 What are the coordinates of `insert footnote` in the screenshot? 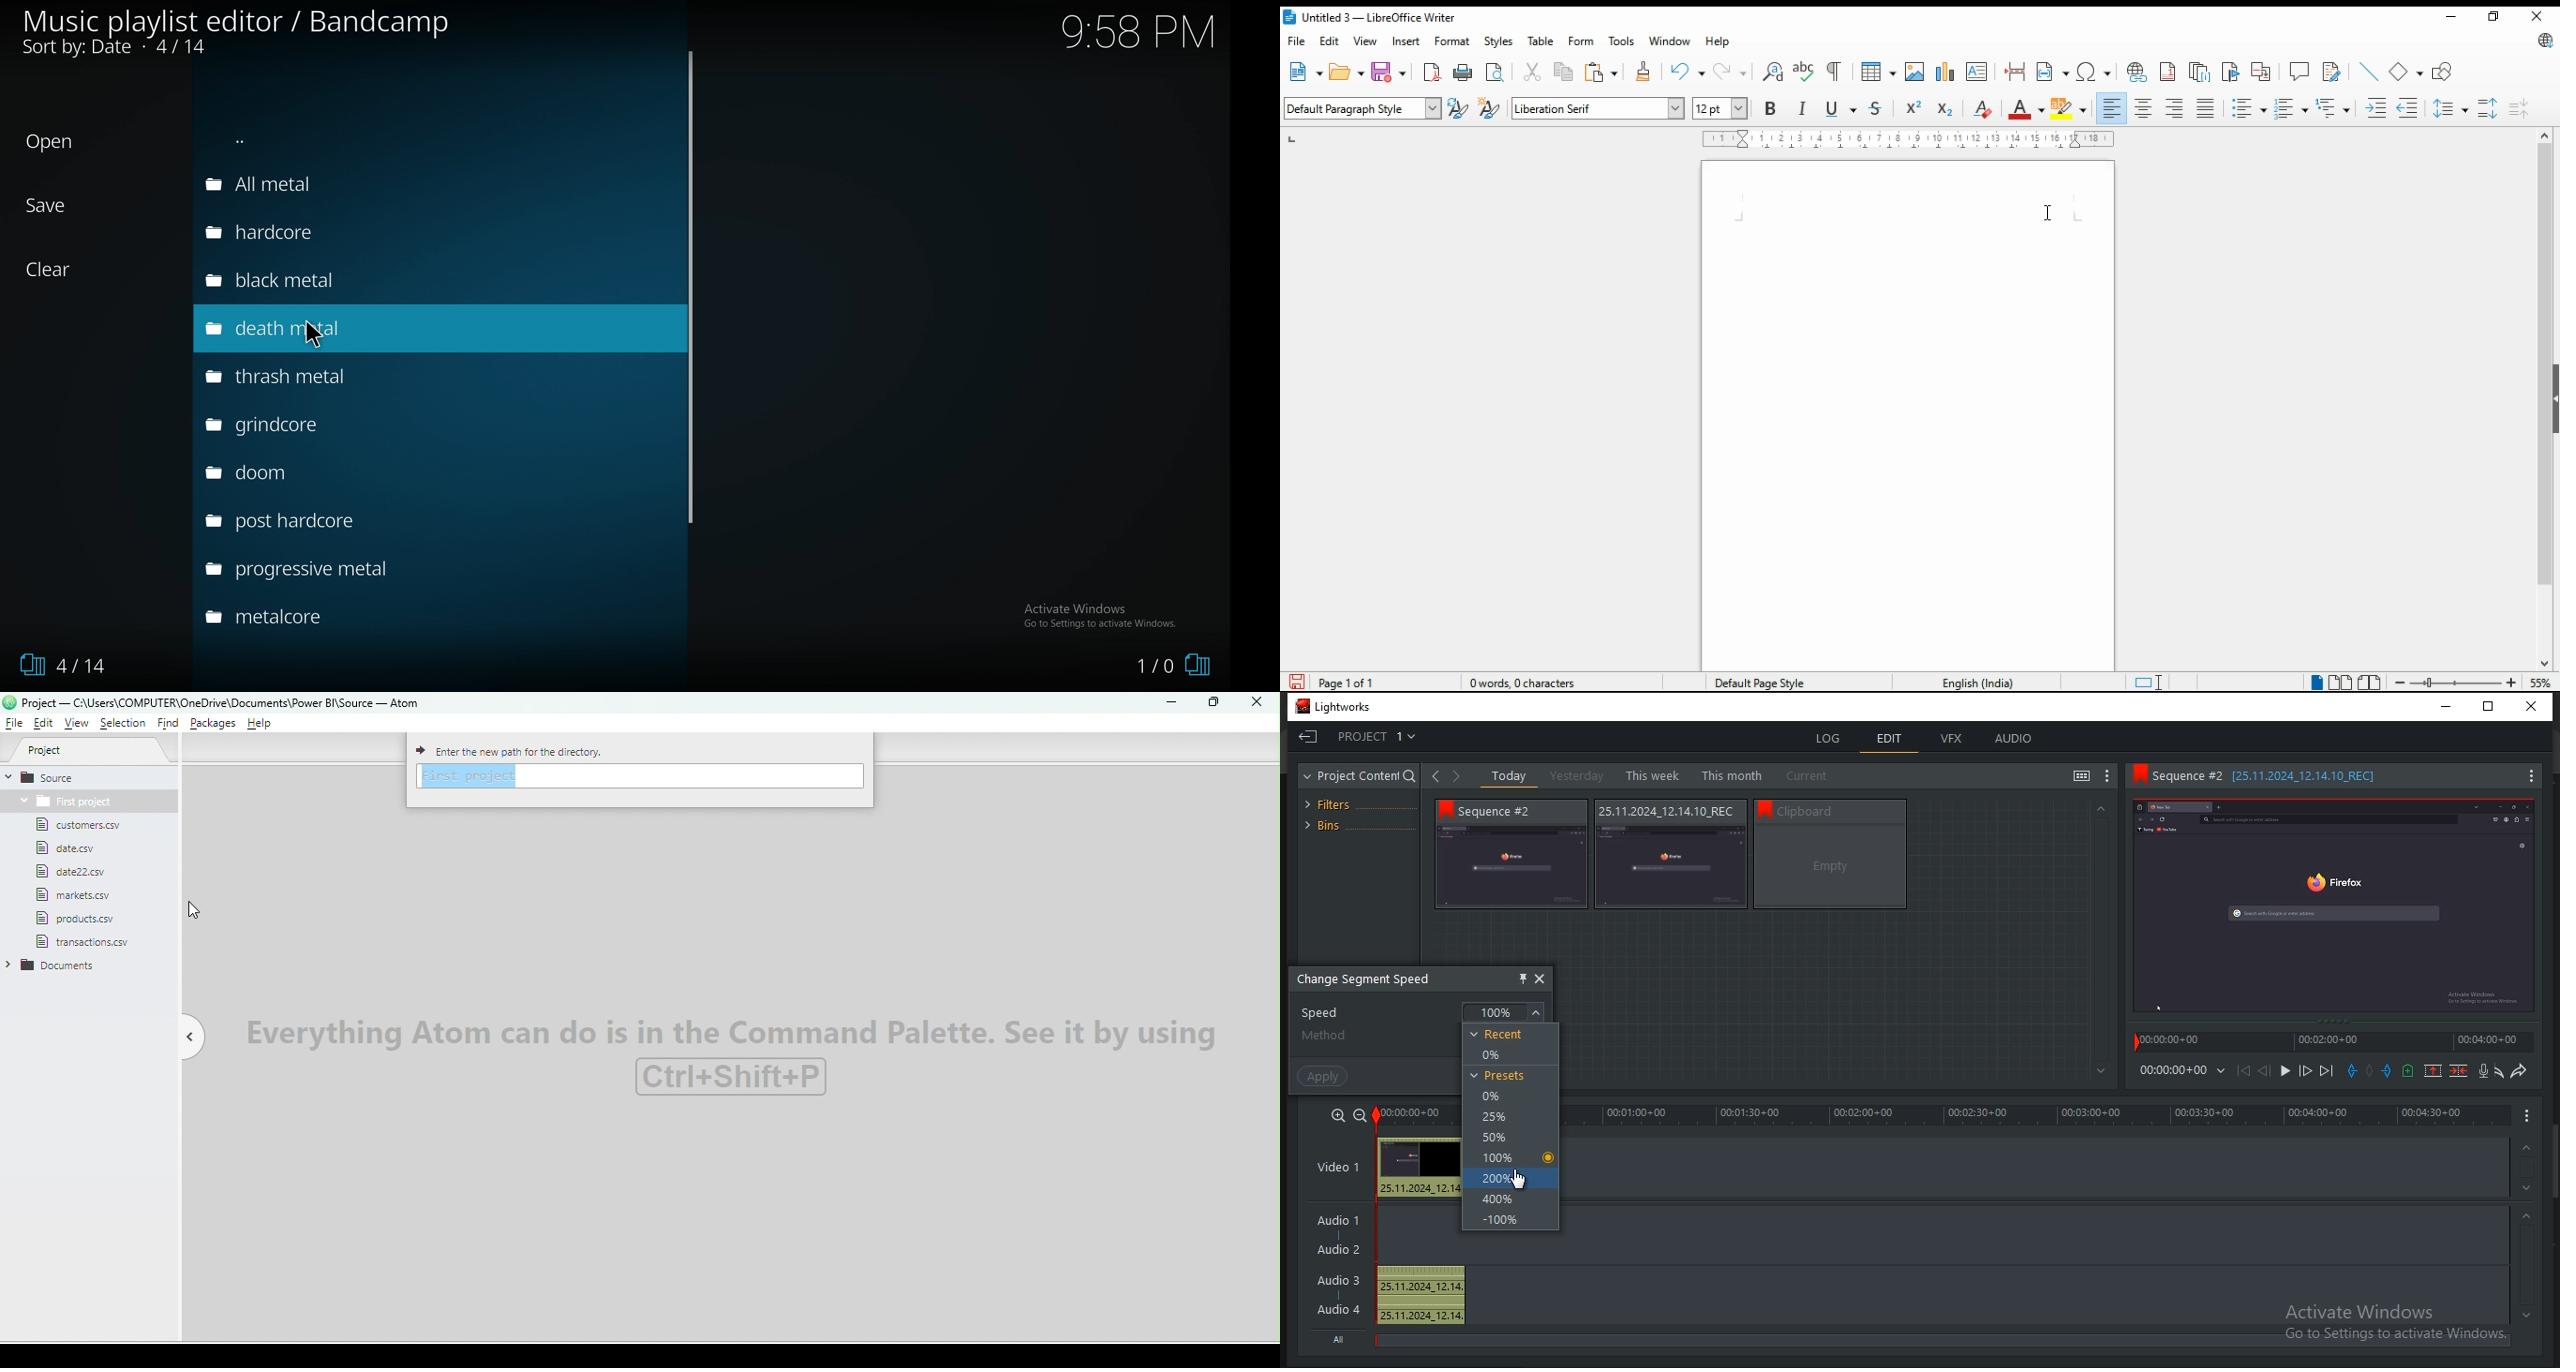 It's located at (2169, 70).